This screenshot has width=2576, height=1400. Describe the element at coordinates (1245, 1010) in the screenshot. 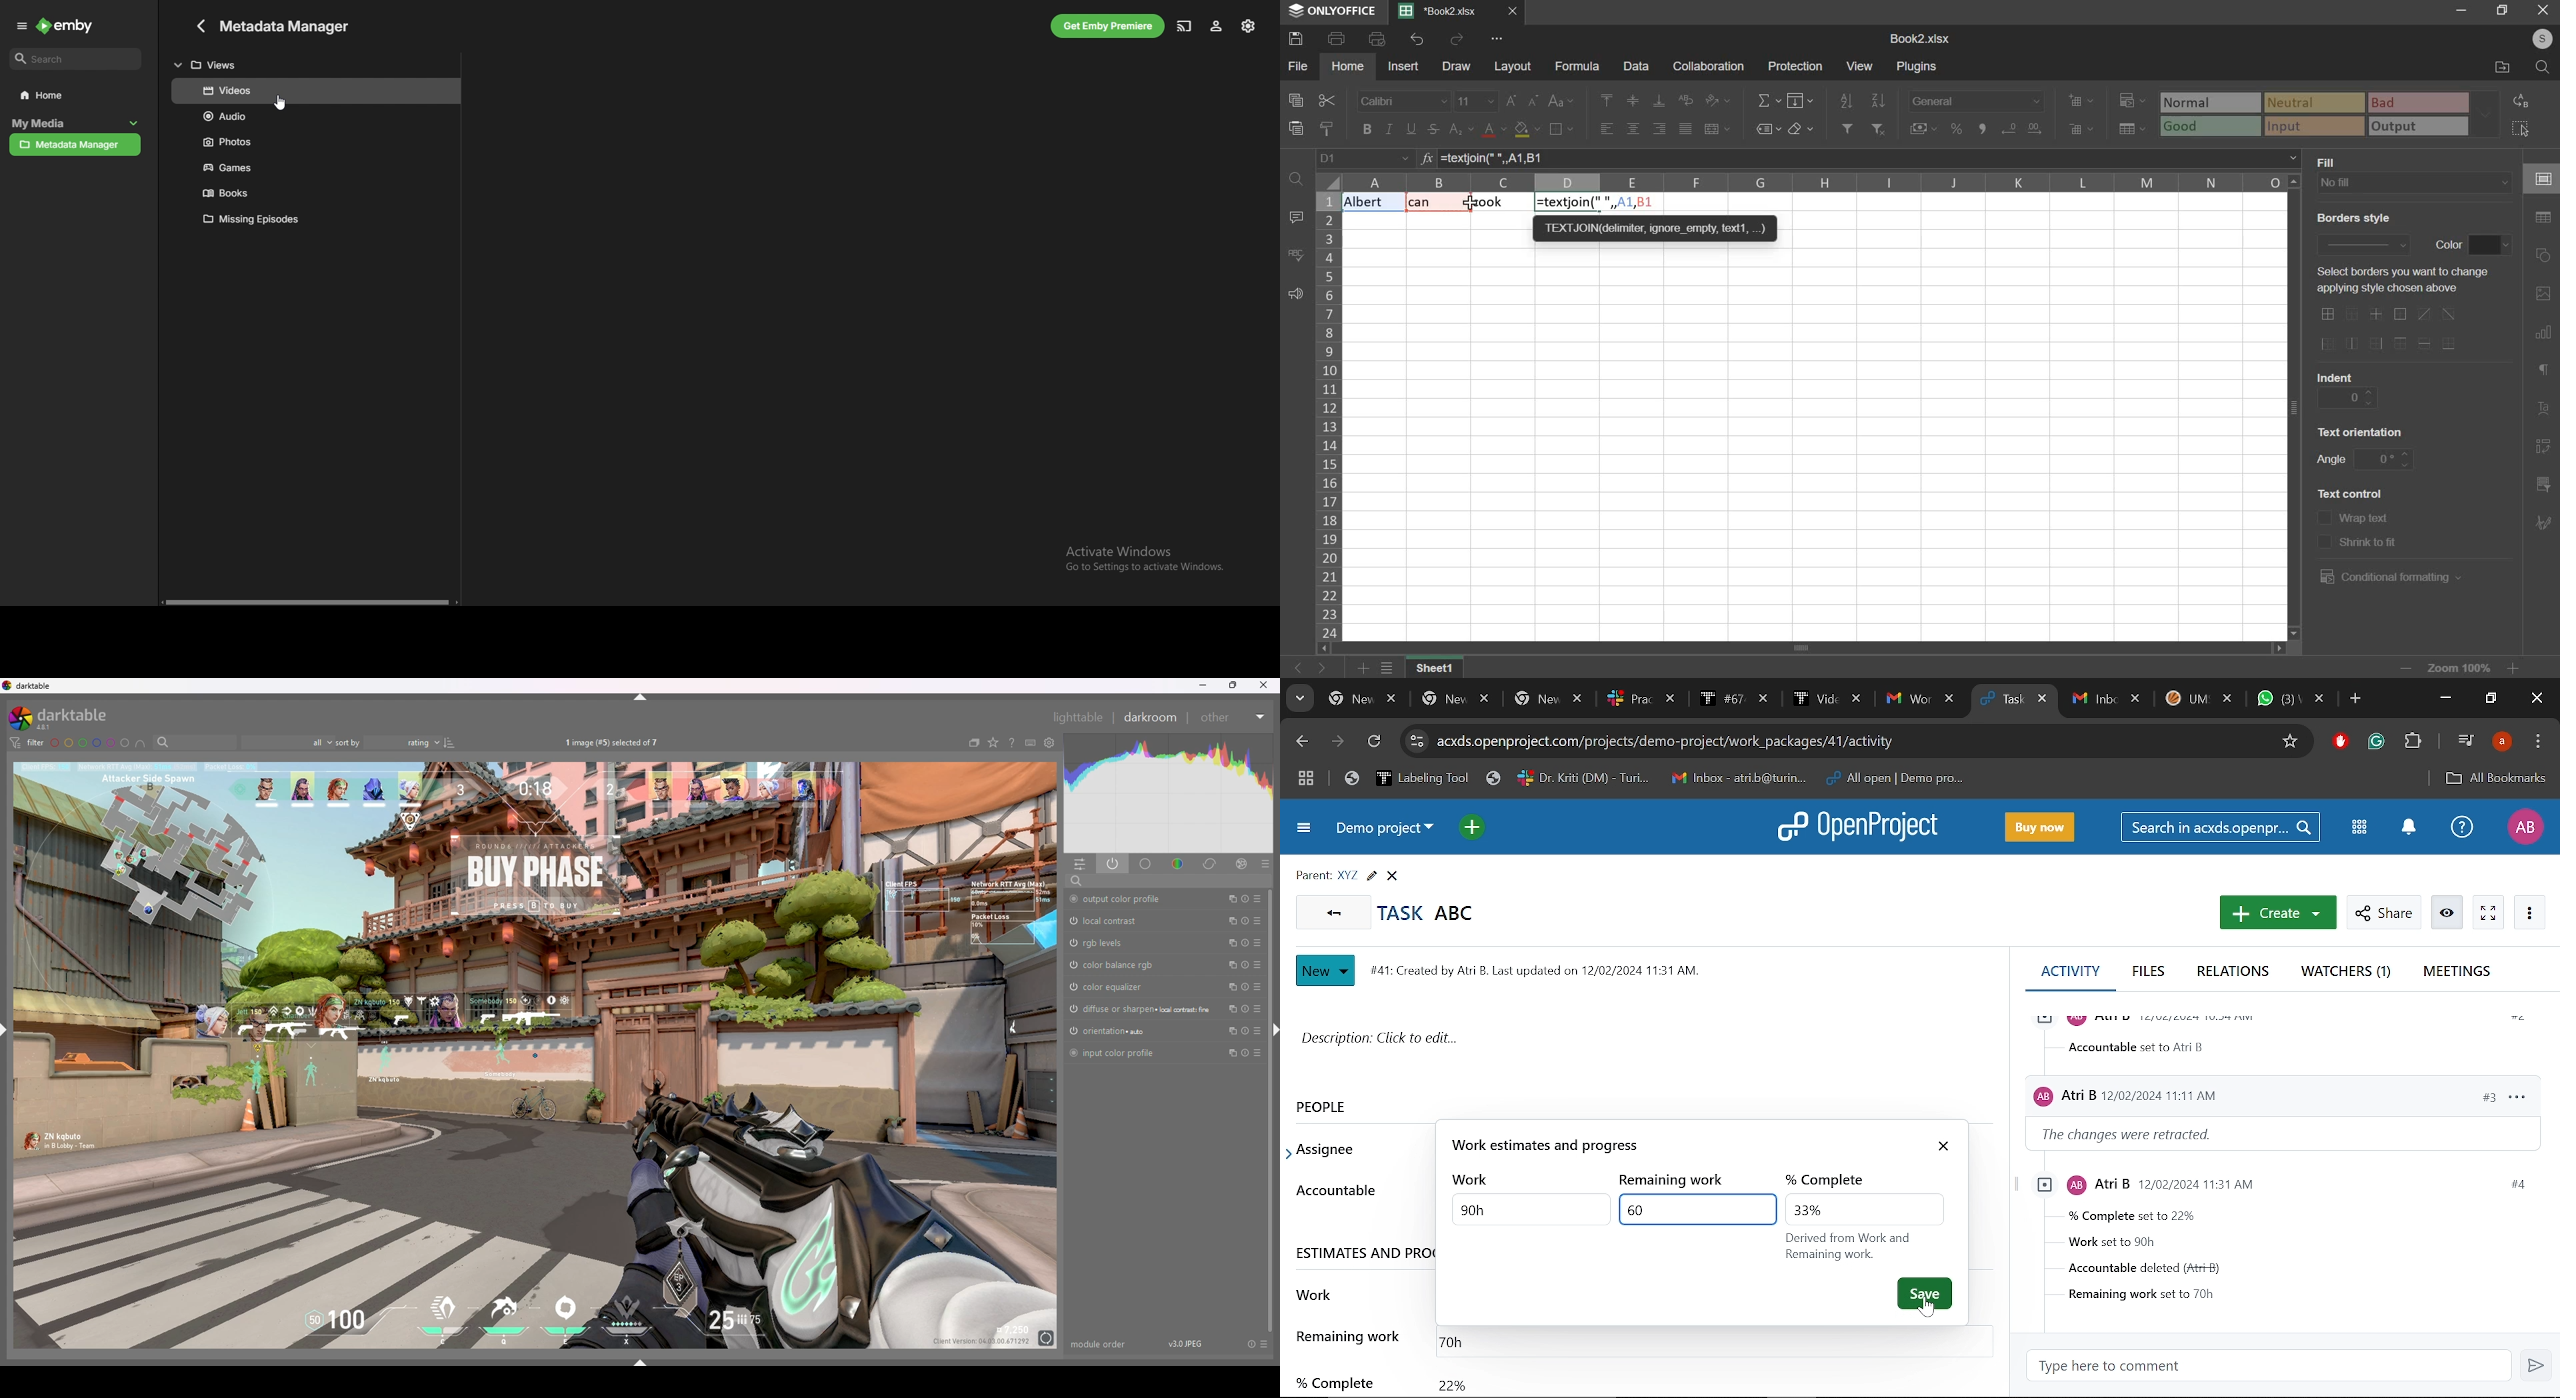

I see `reset` at that location.